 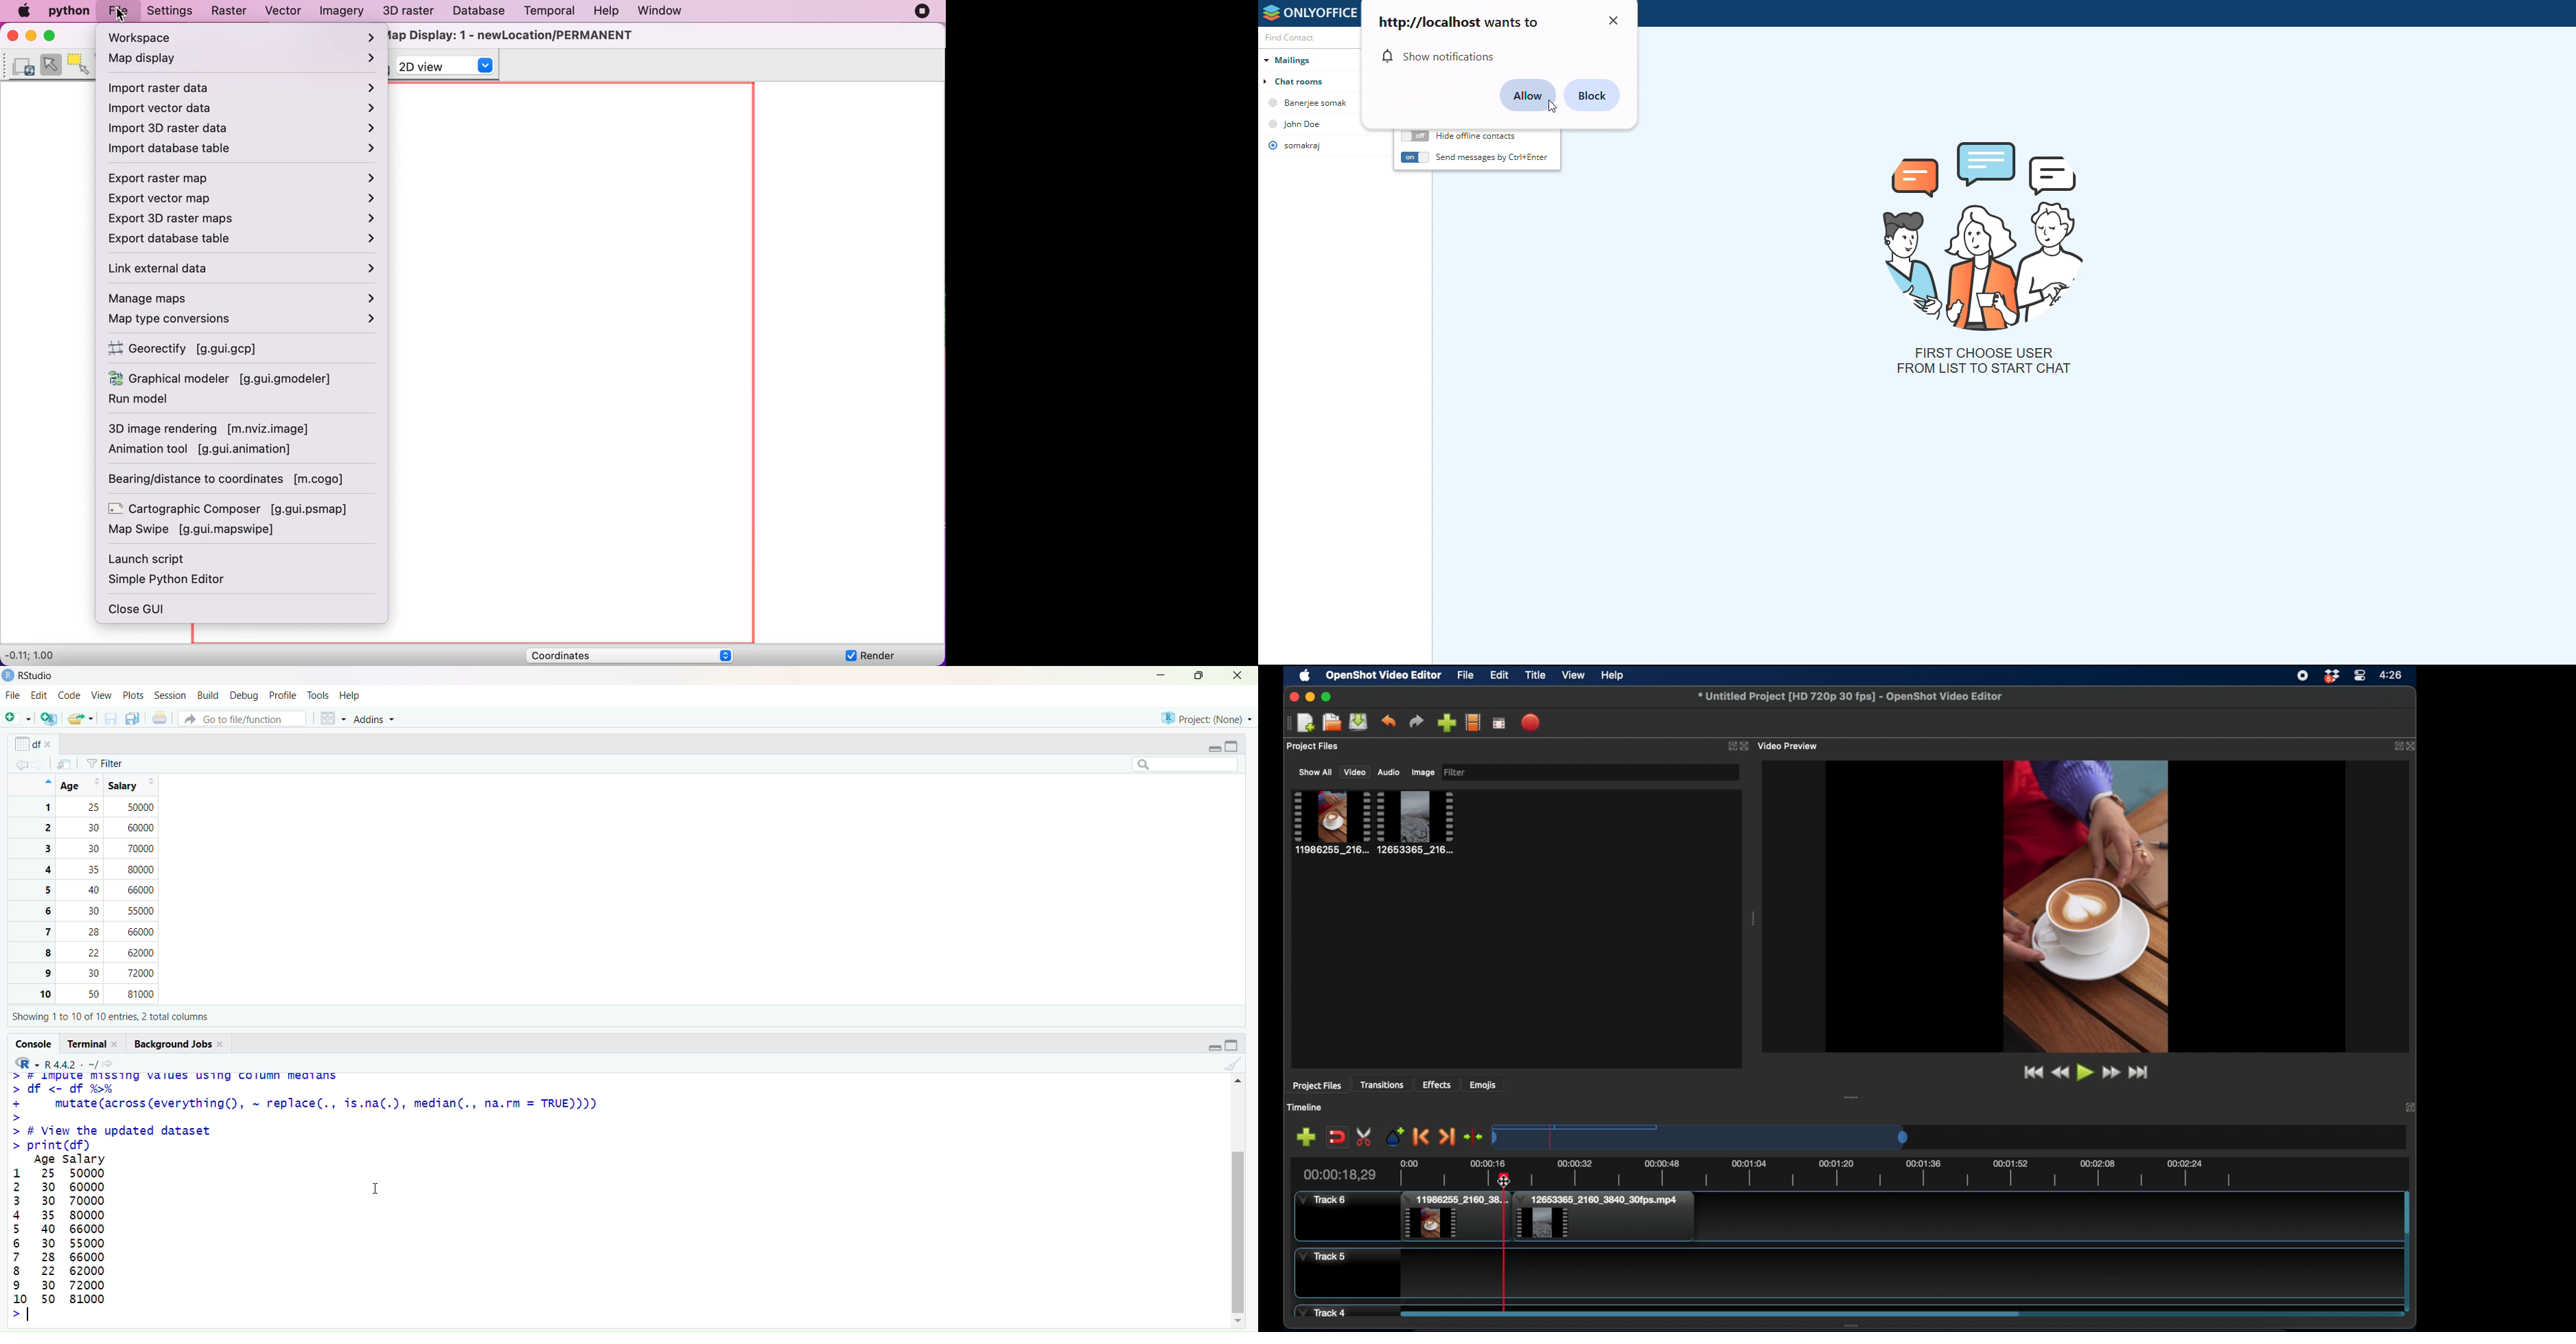 I want to click on tools, so click(x=320, y=695).